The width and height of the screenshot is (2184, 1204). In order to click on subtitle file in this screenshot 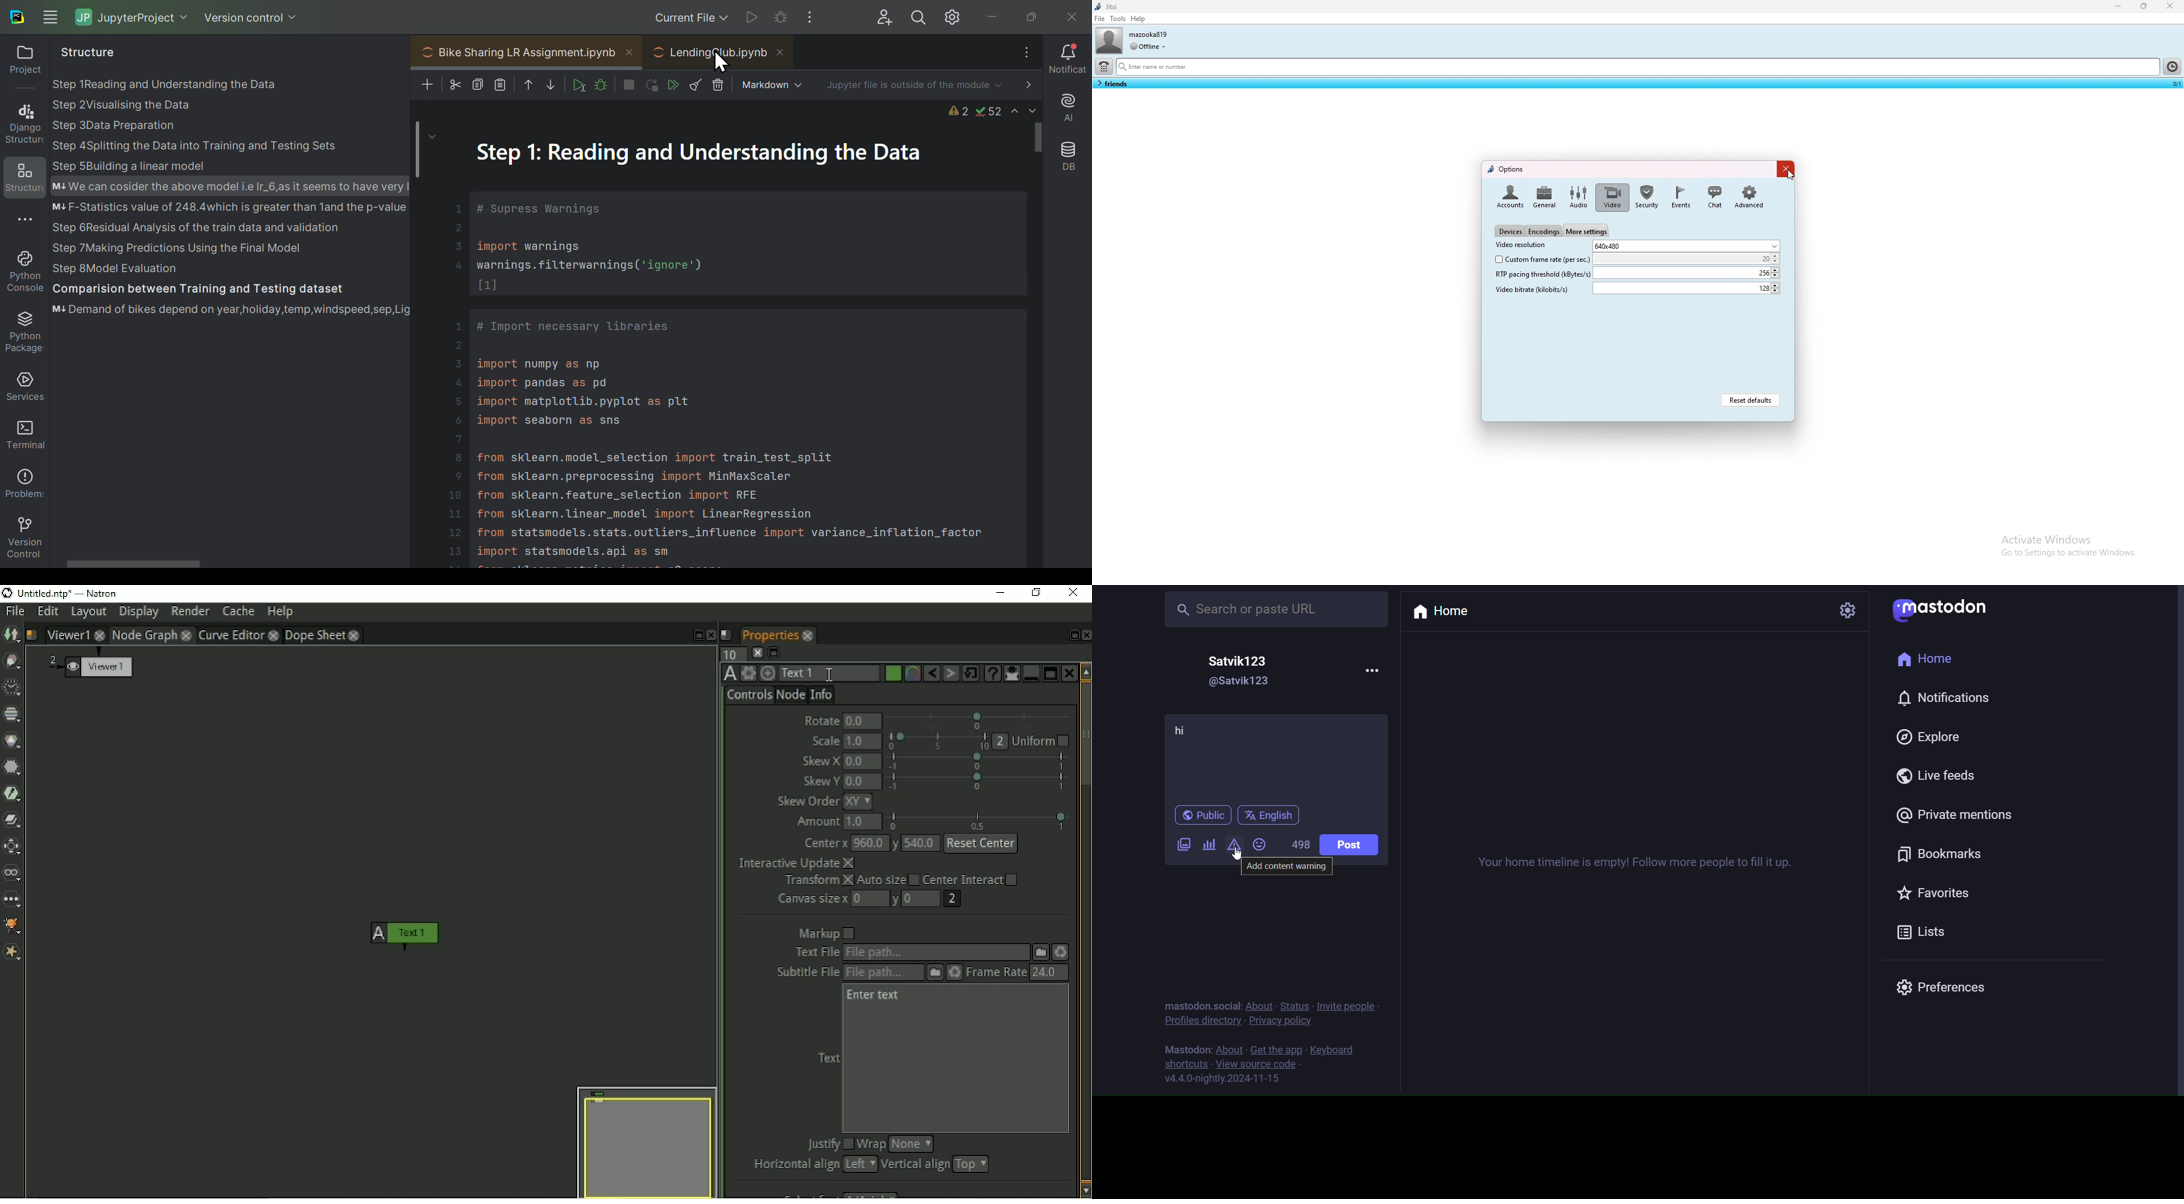, I will do `click(808, 973)`.